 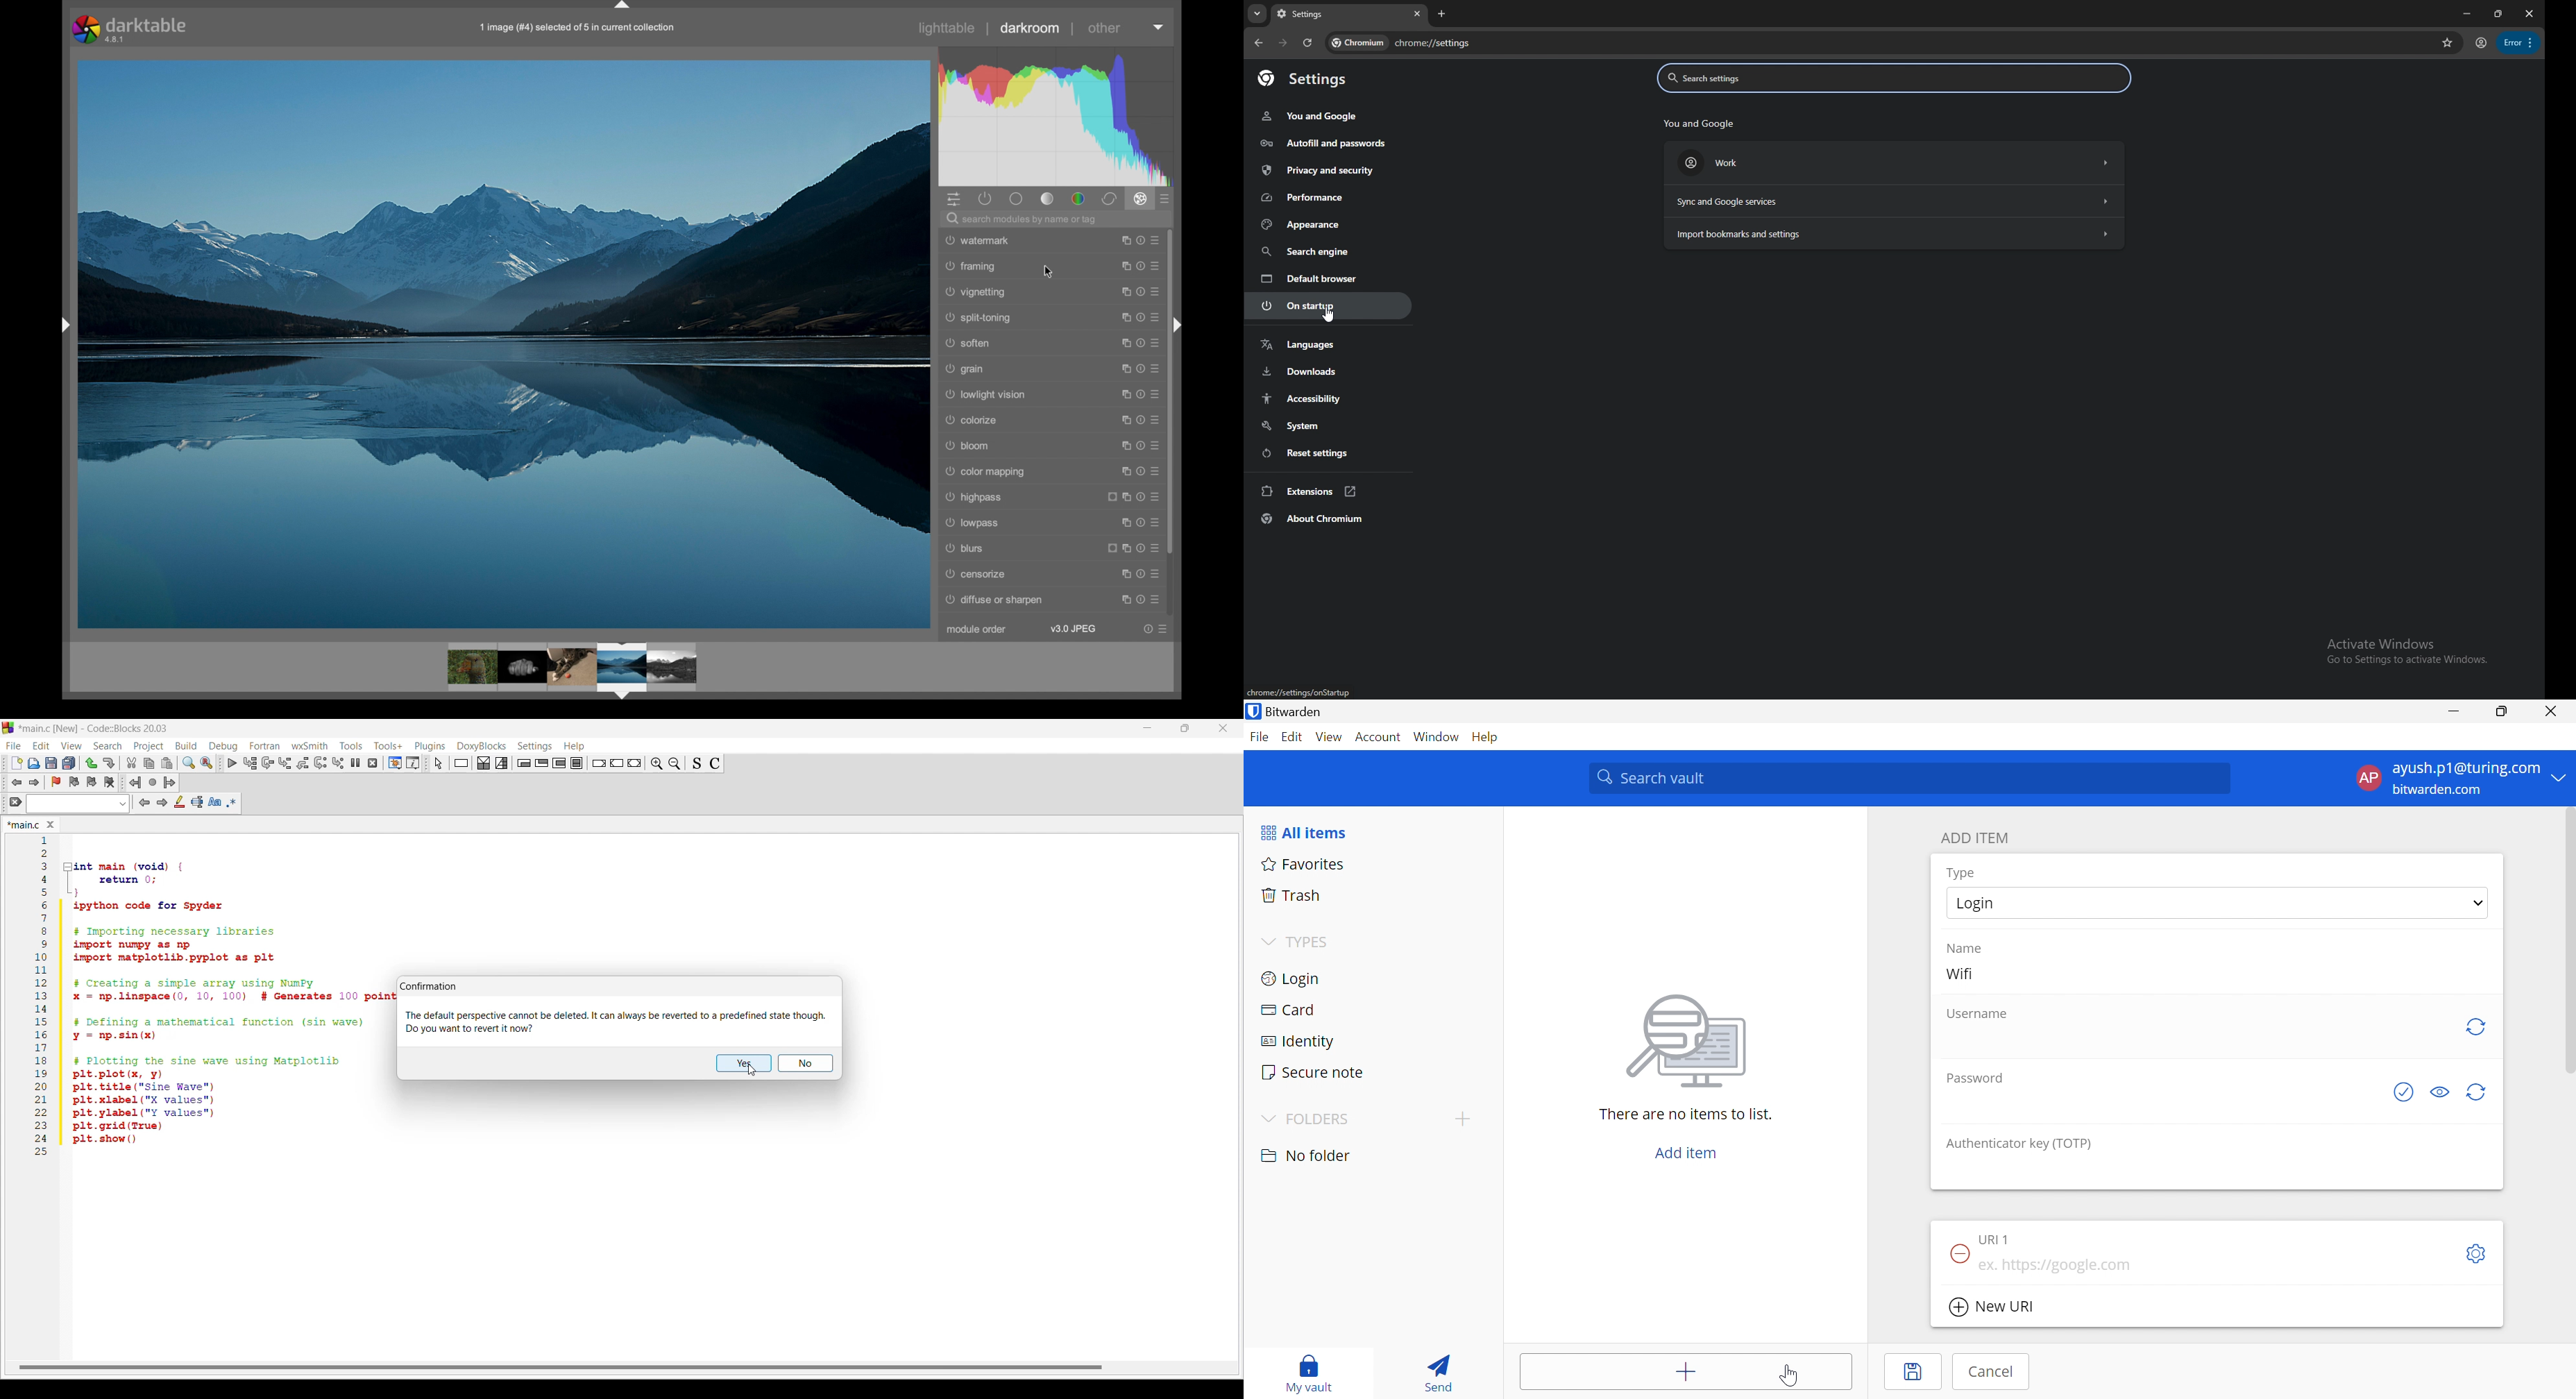 What do you see at coordinates (1185, 728) in the screenshot?
I see `Show in a smaller tab` at bounding box center [1185, 728].